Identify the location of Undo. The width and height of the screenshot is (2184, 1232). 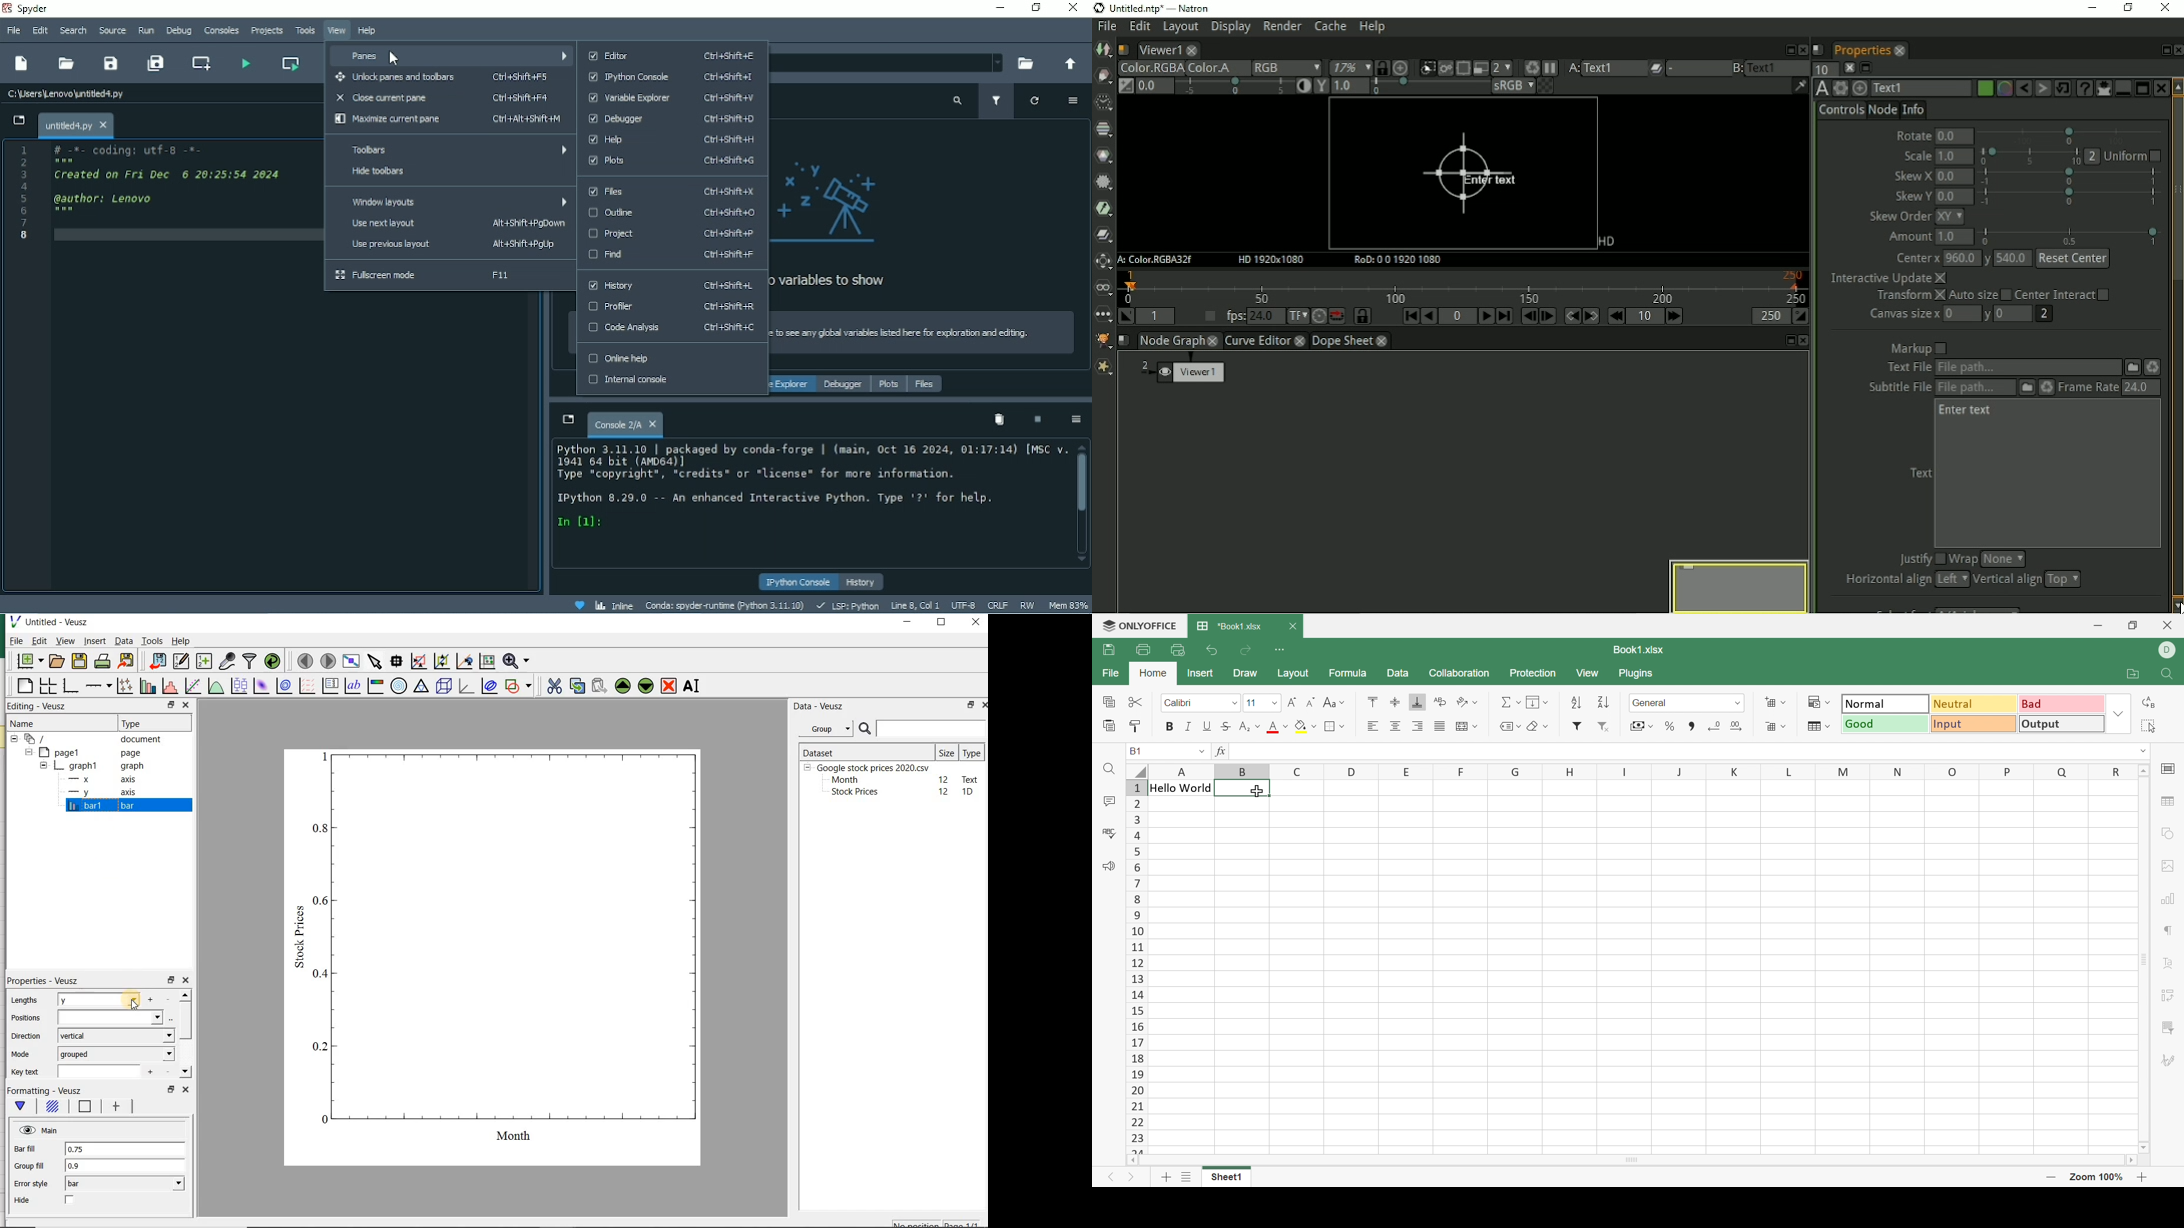
(1215, 652).